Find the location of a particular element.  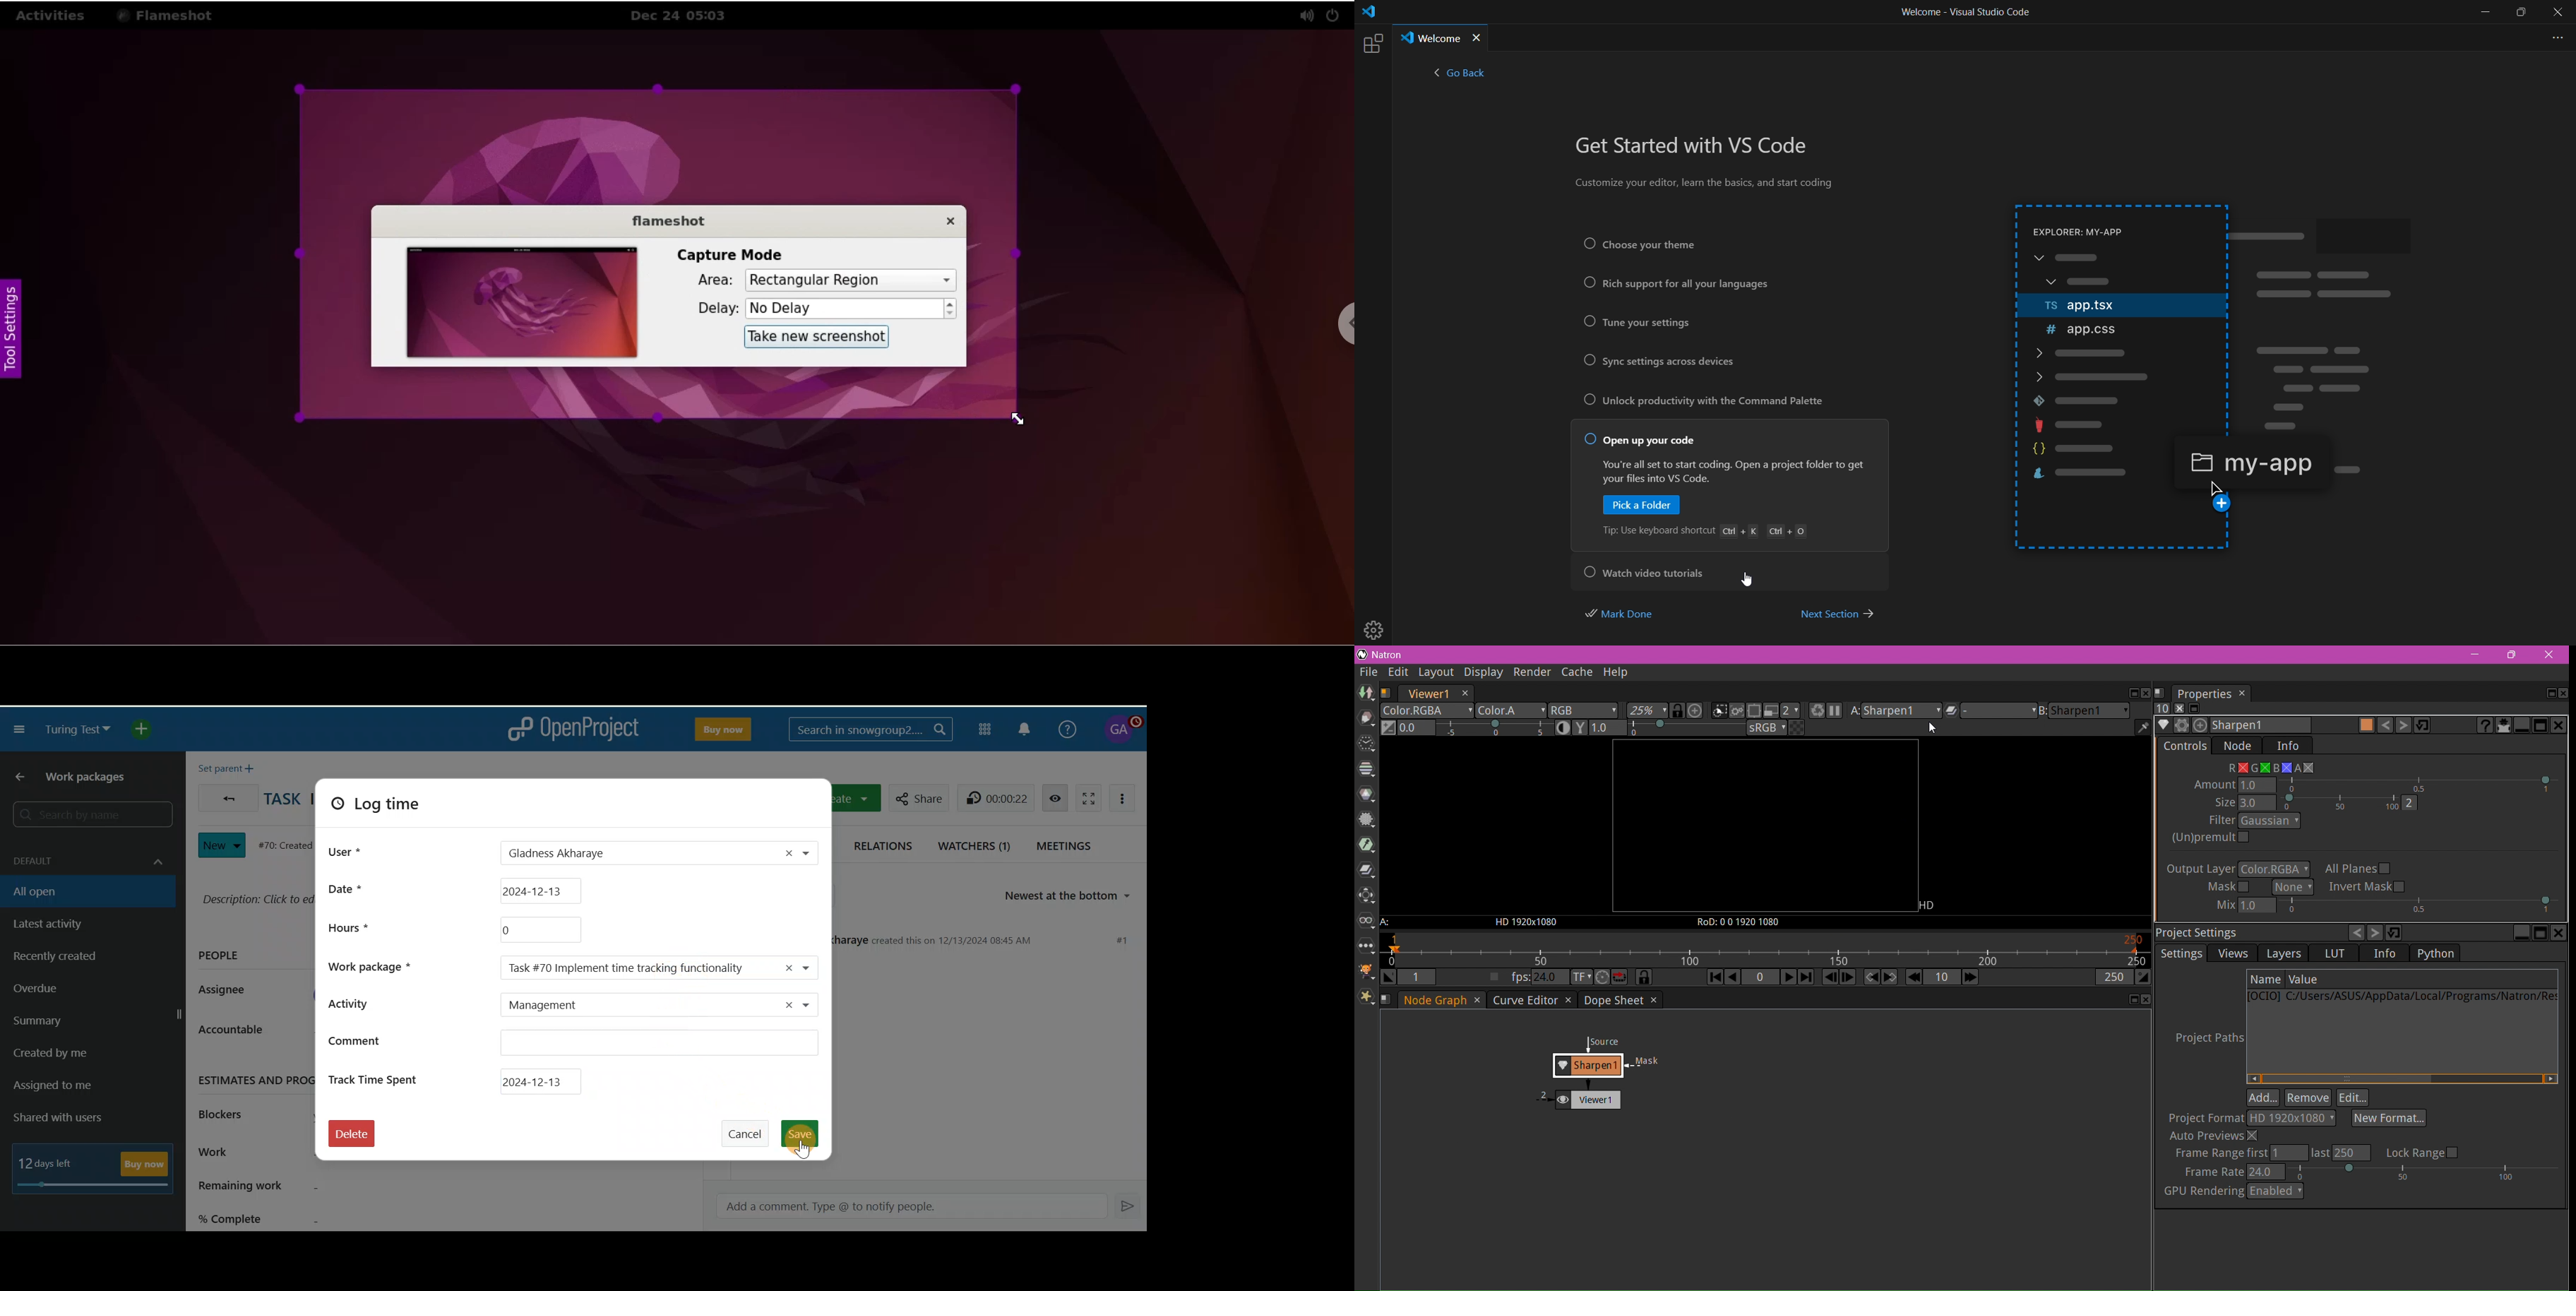

You're all set to start coding. Open a project folder to get your files into VS Code. is located at coordinates (1731, 471).